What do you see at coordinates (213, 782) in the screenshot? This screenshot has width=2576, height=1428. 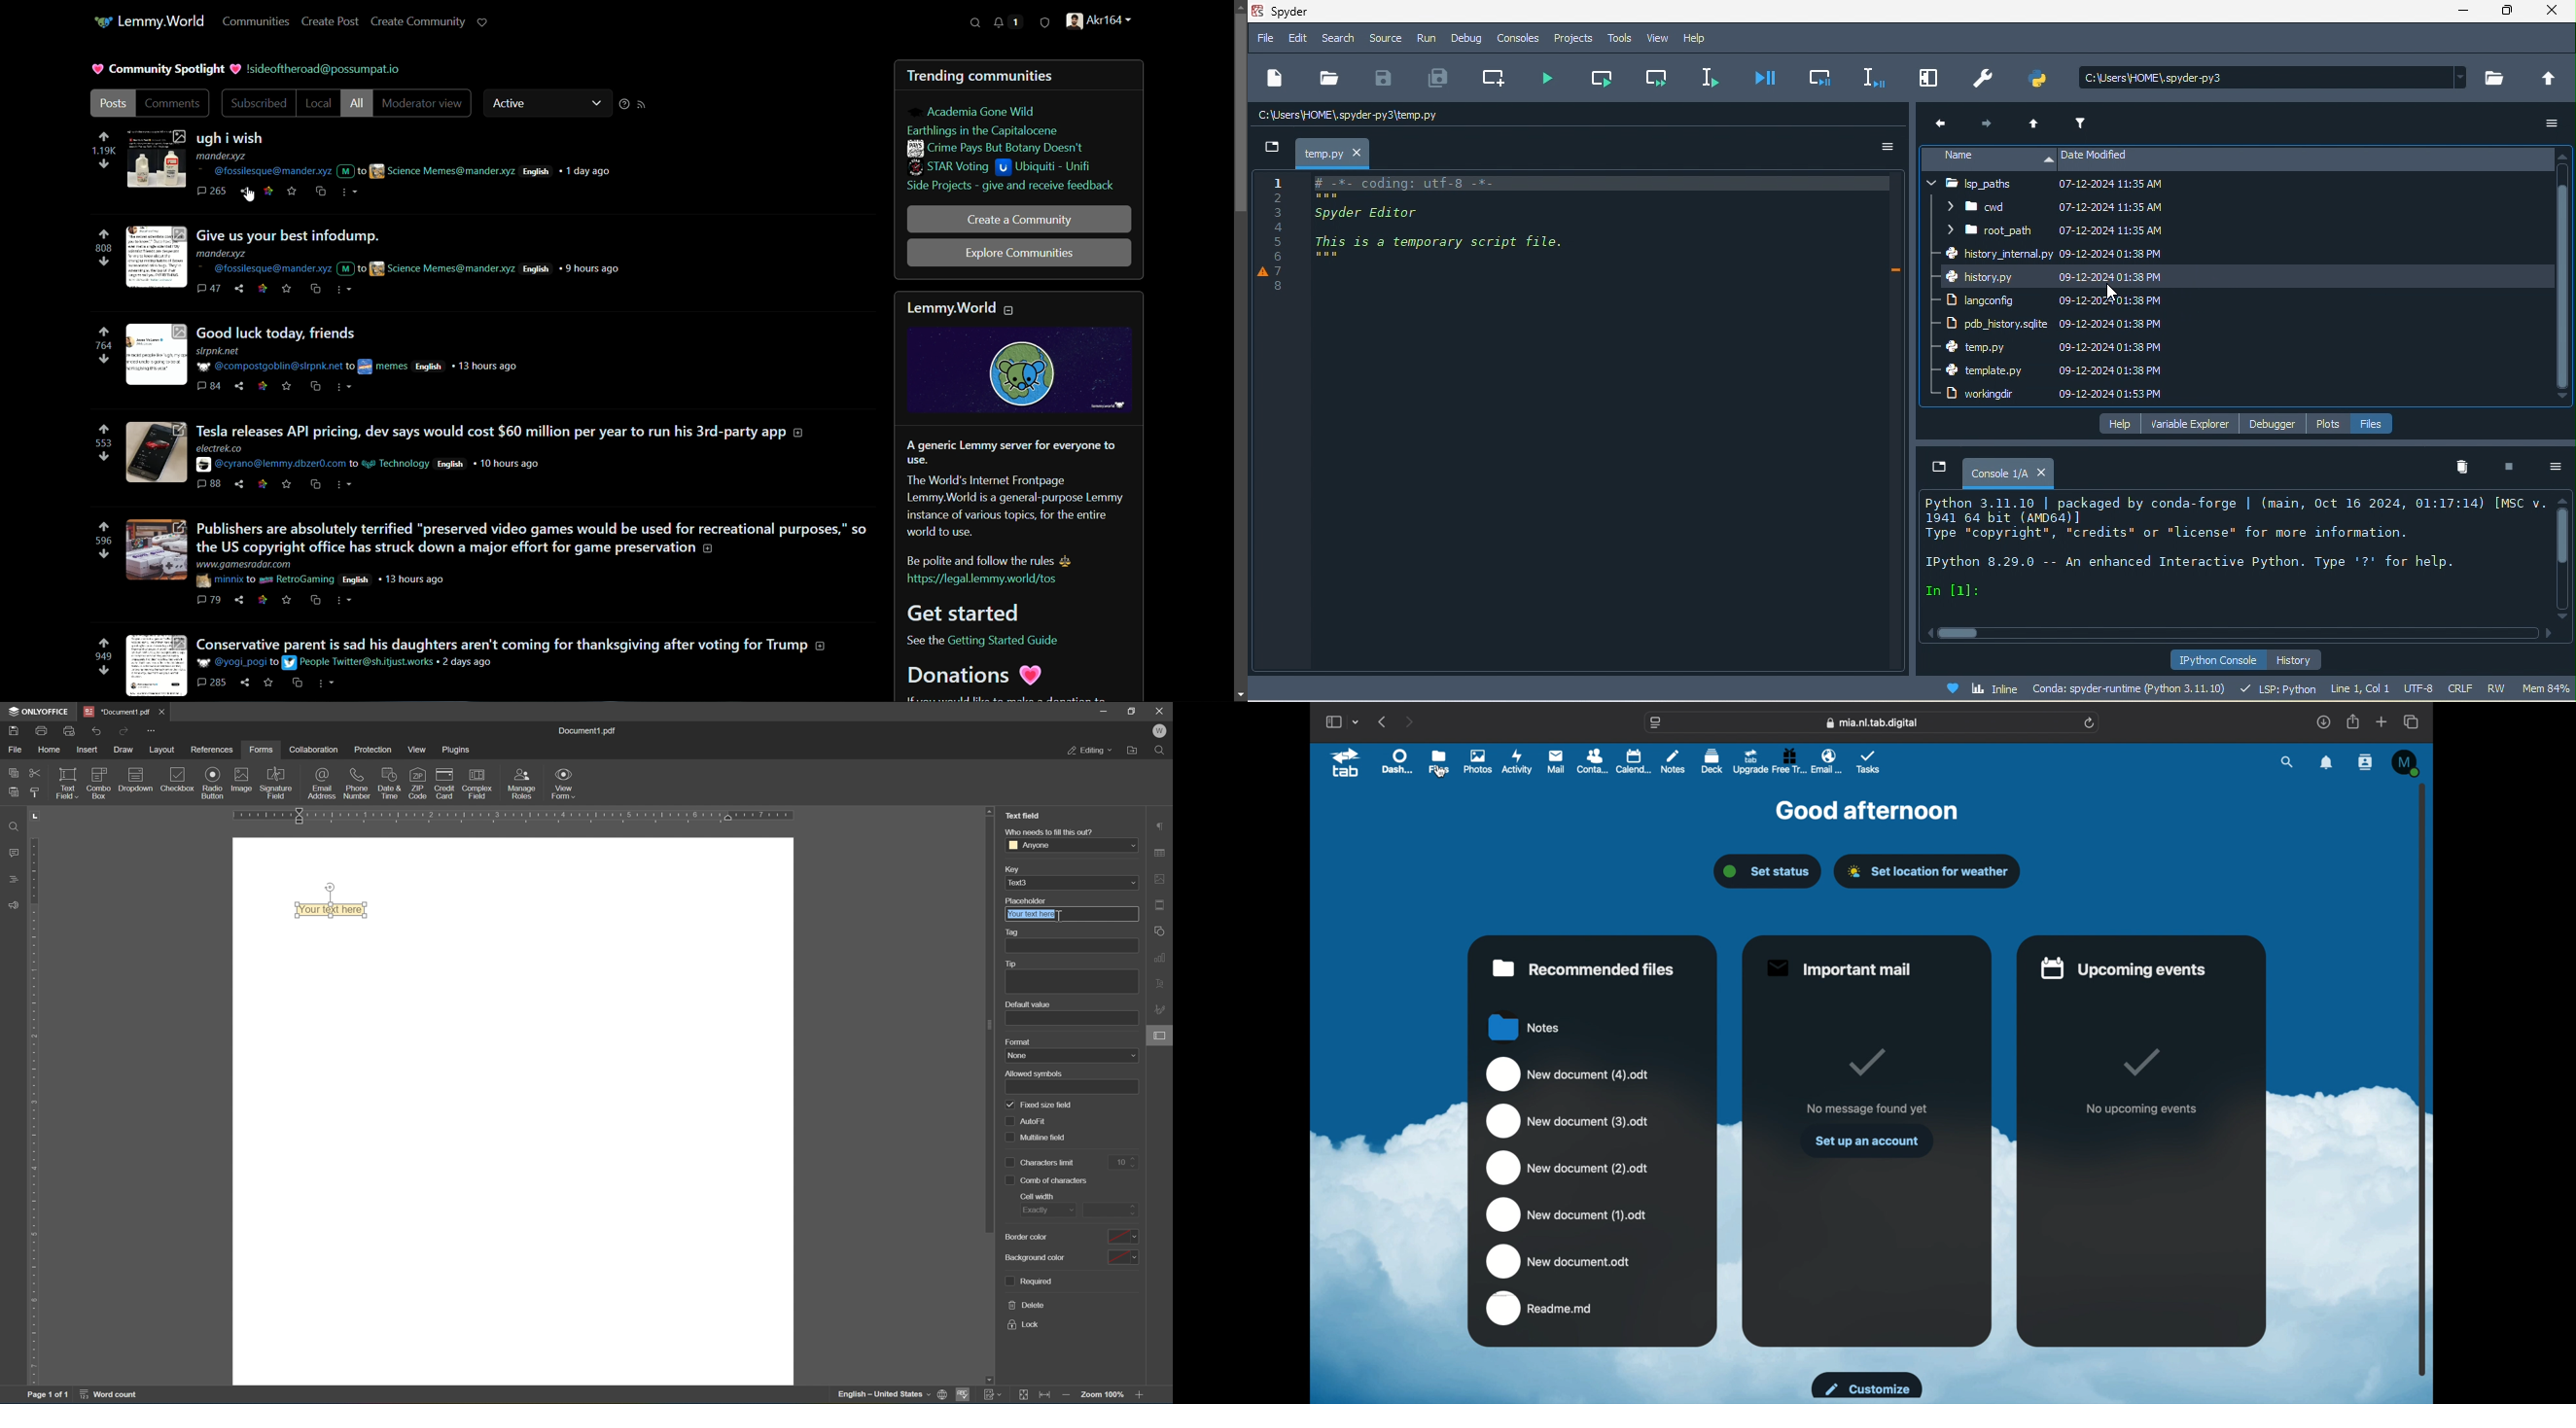 I see `radio button` at bounding box center [213, 782].